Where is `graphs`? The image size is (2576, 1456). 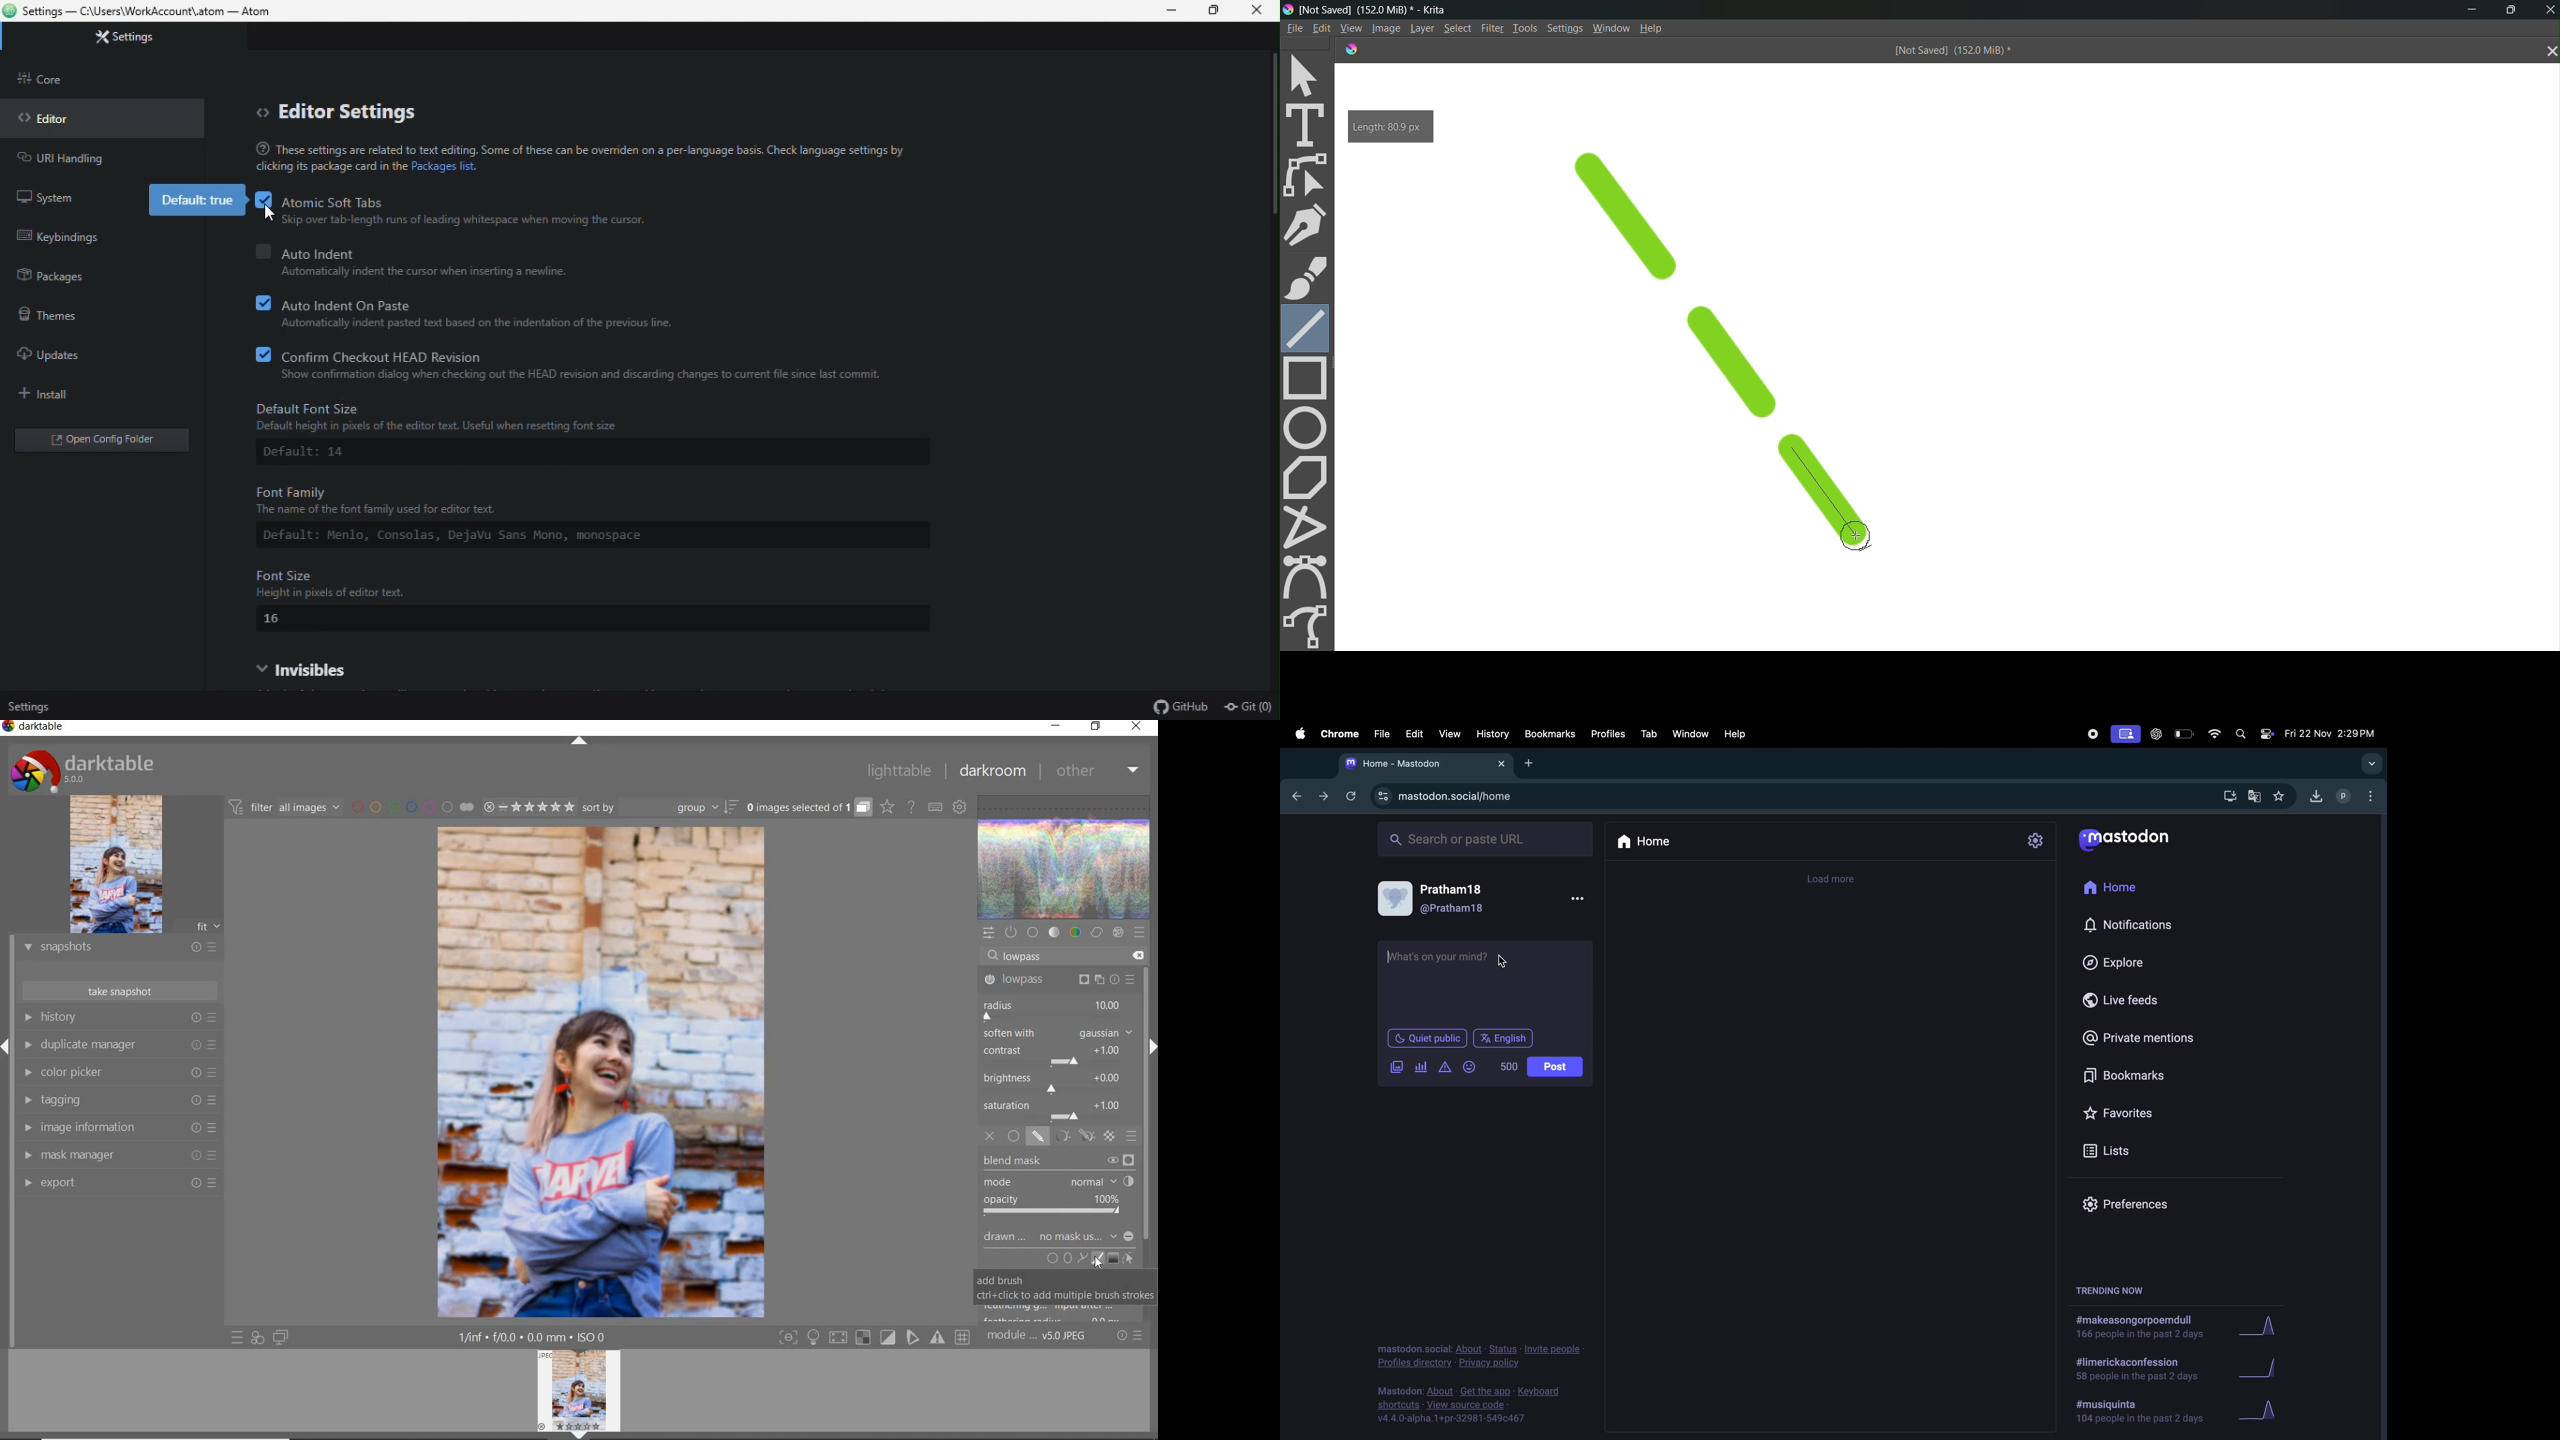
graphs is located at coordinates (2267, 1367).